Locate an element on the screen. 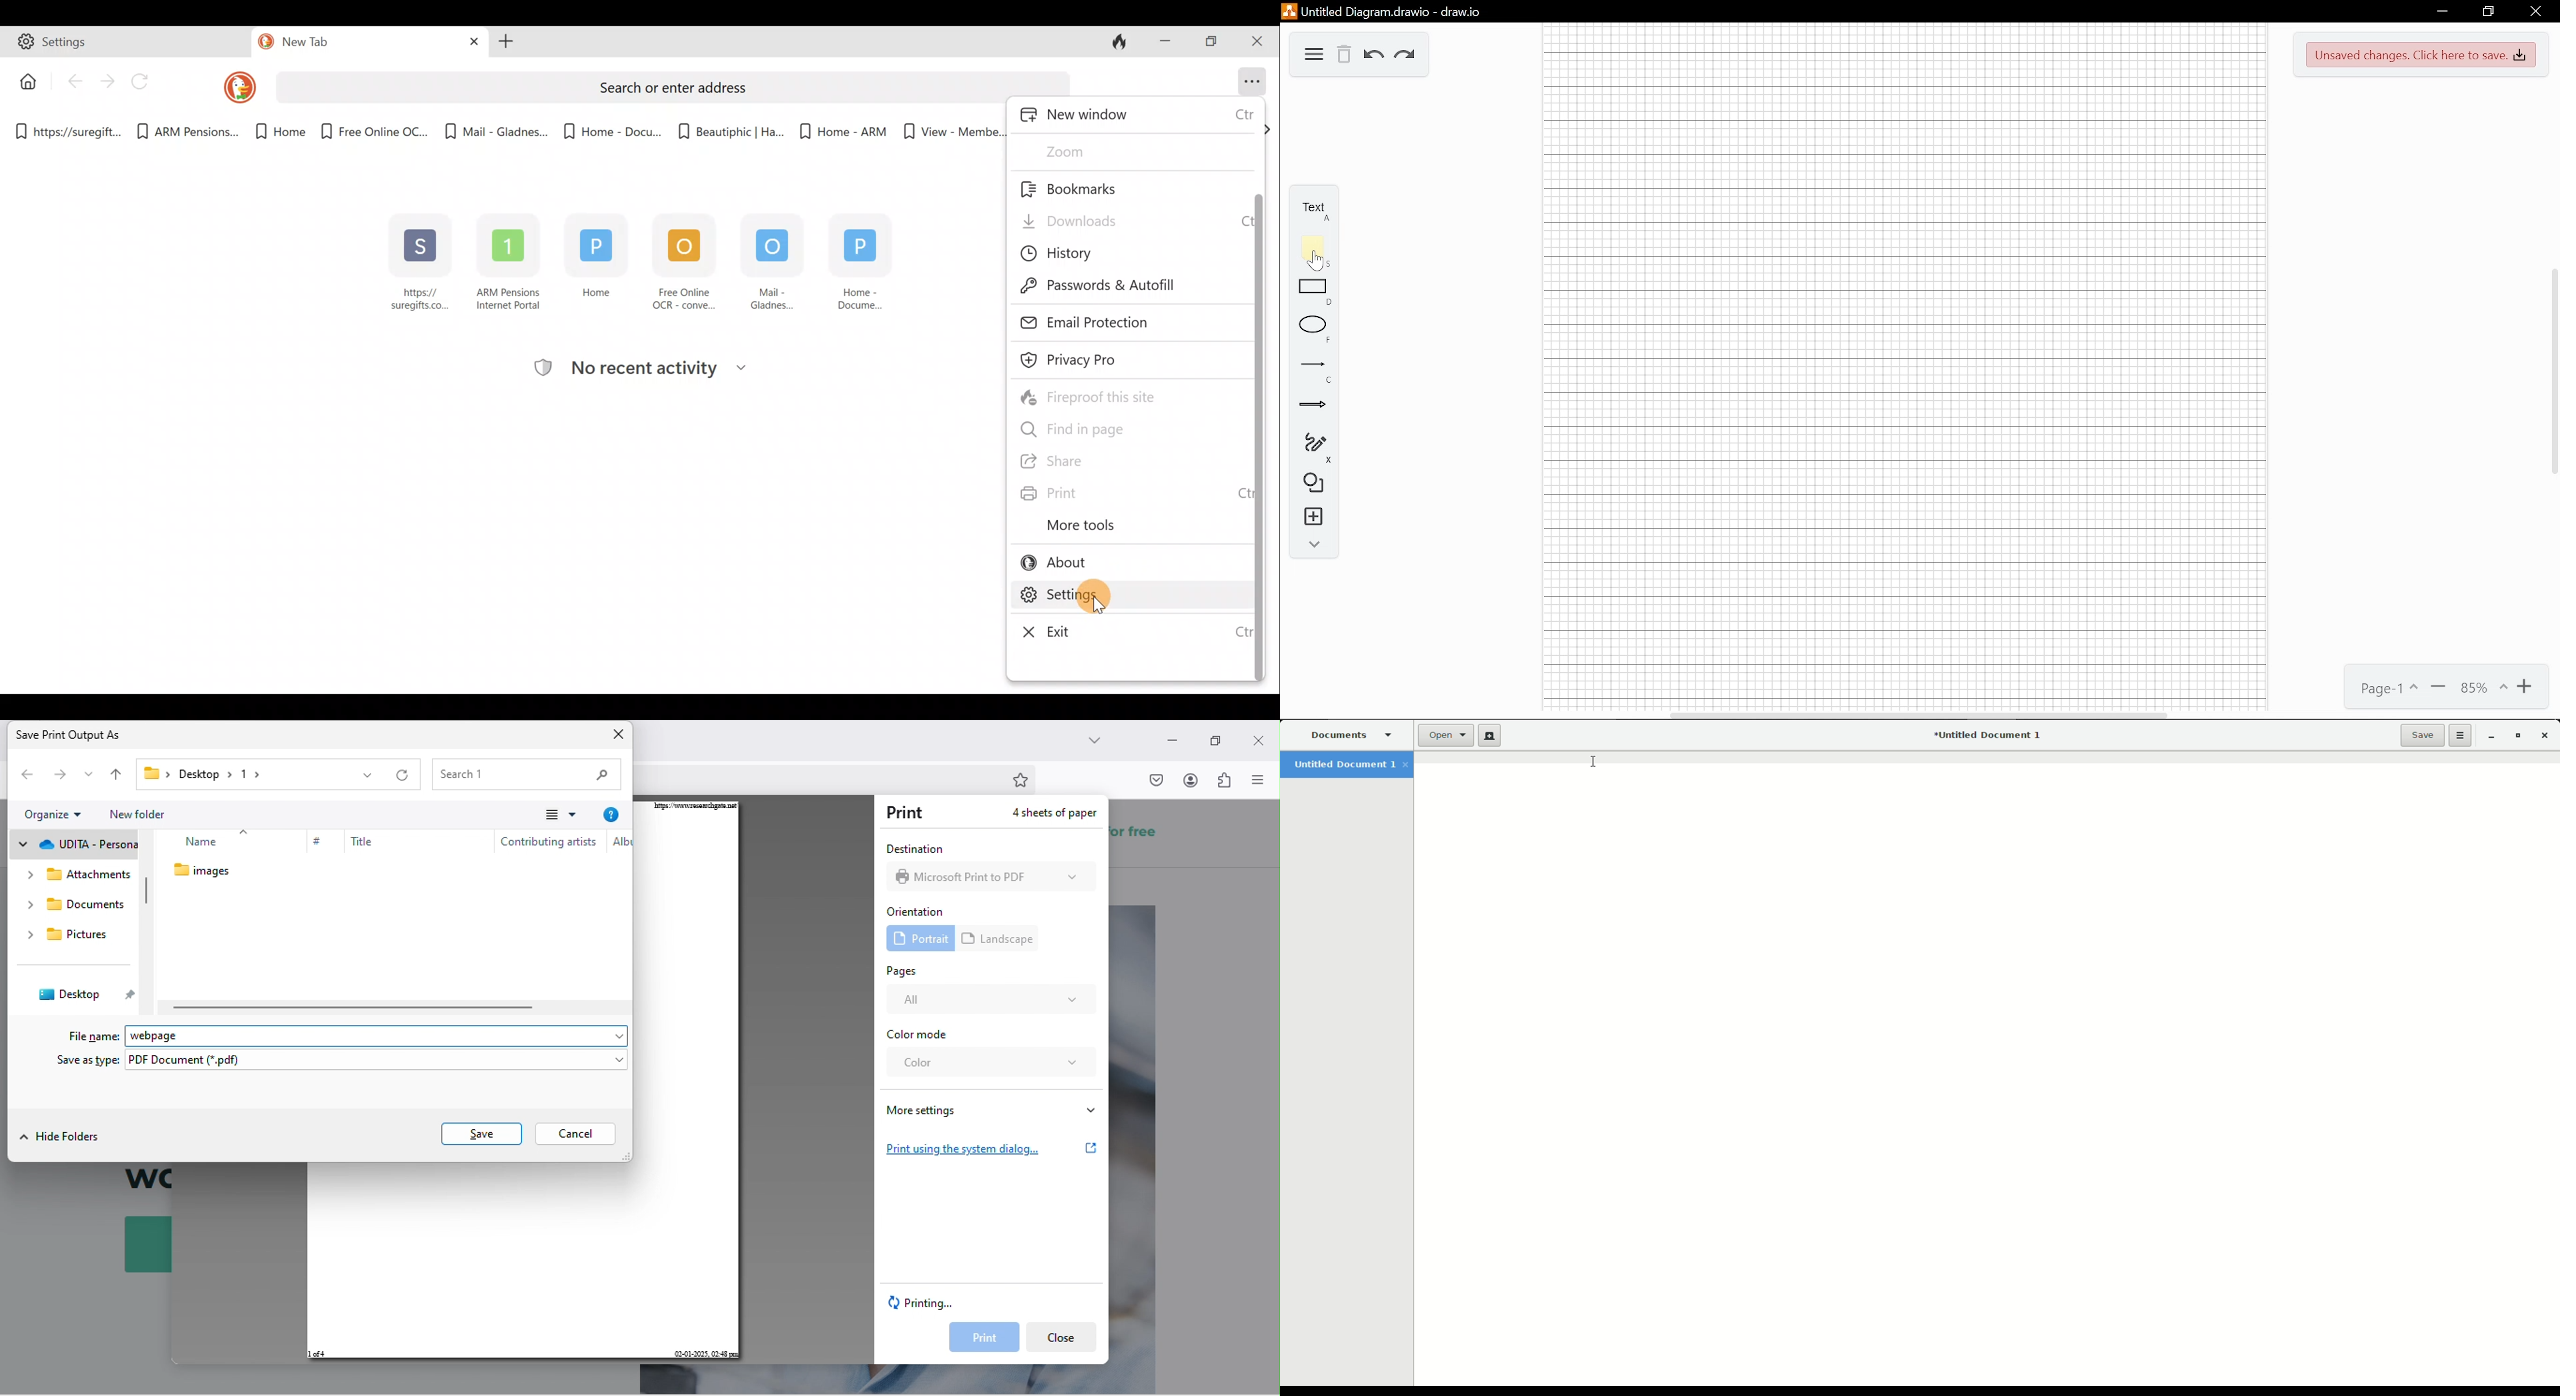 This screenshot has width=2576, height=1400. pages is located at coordinates (908, 971).